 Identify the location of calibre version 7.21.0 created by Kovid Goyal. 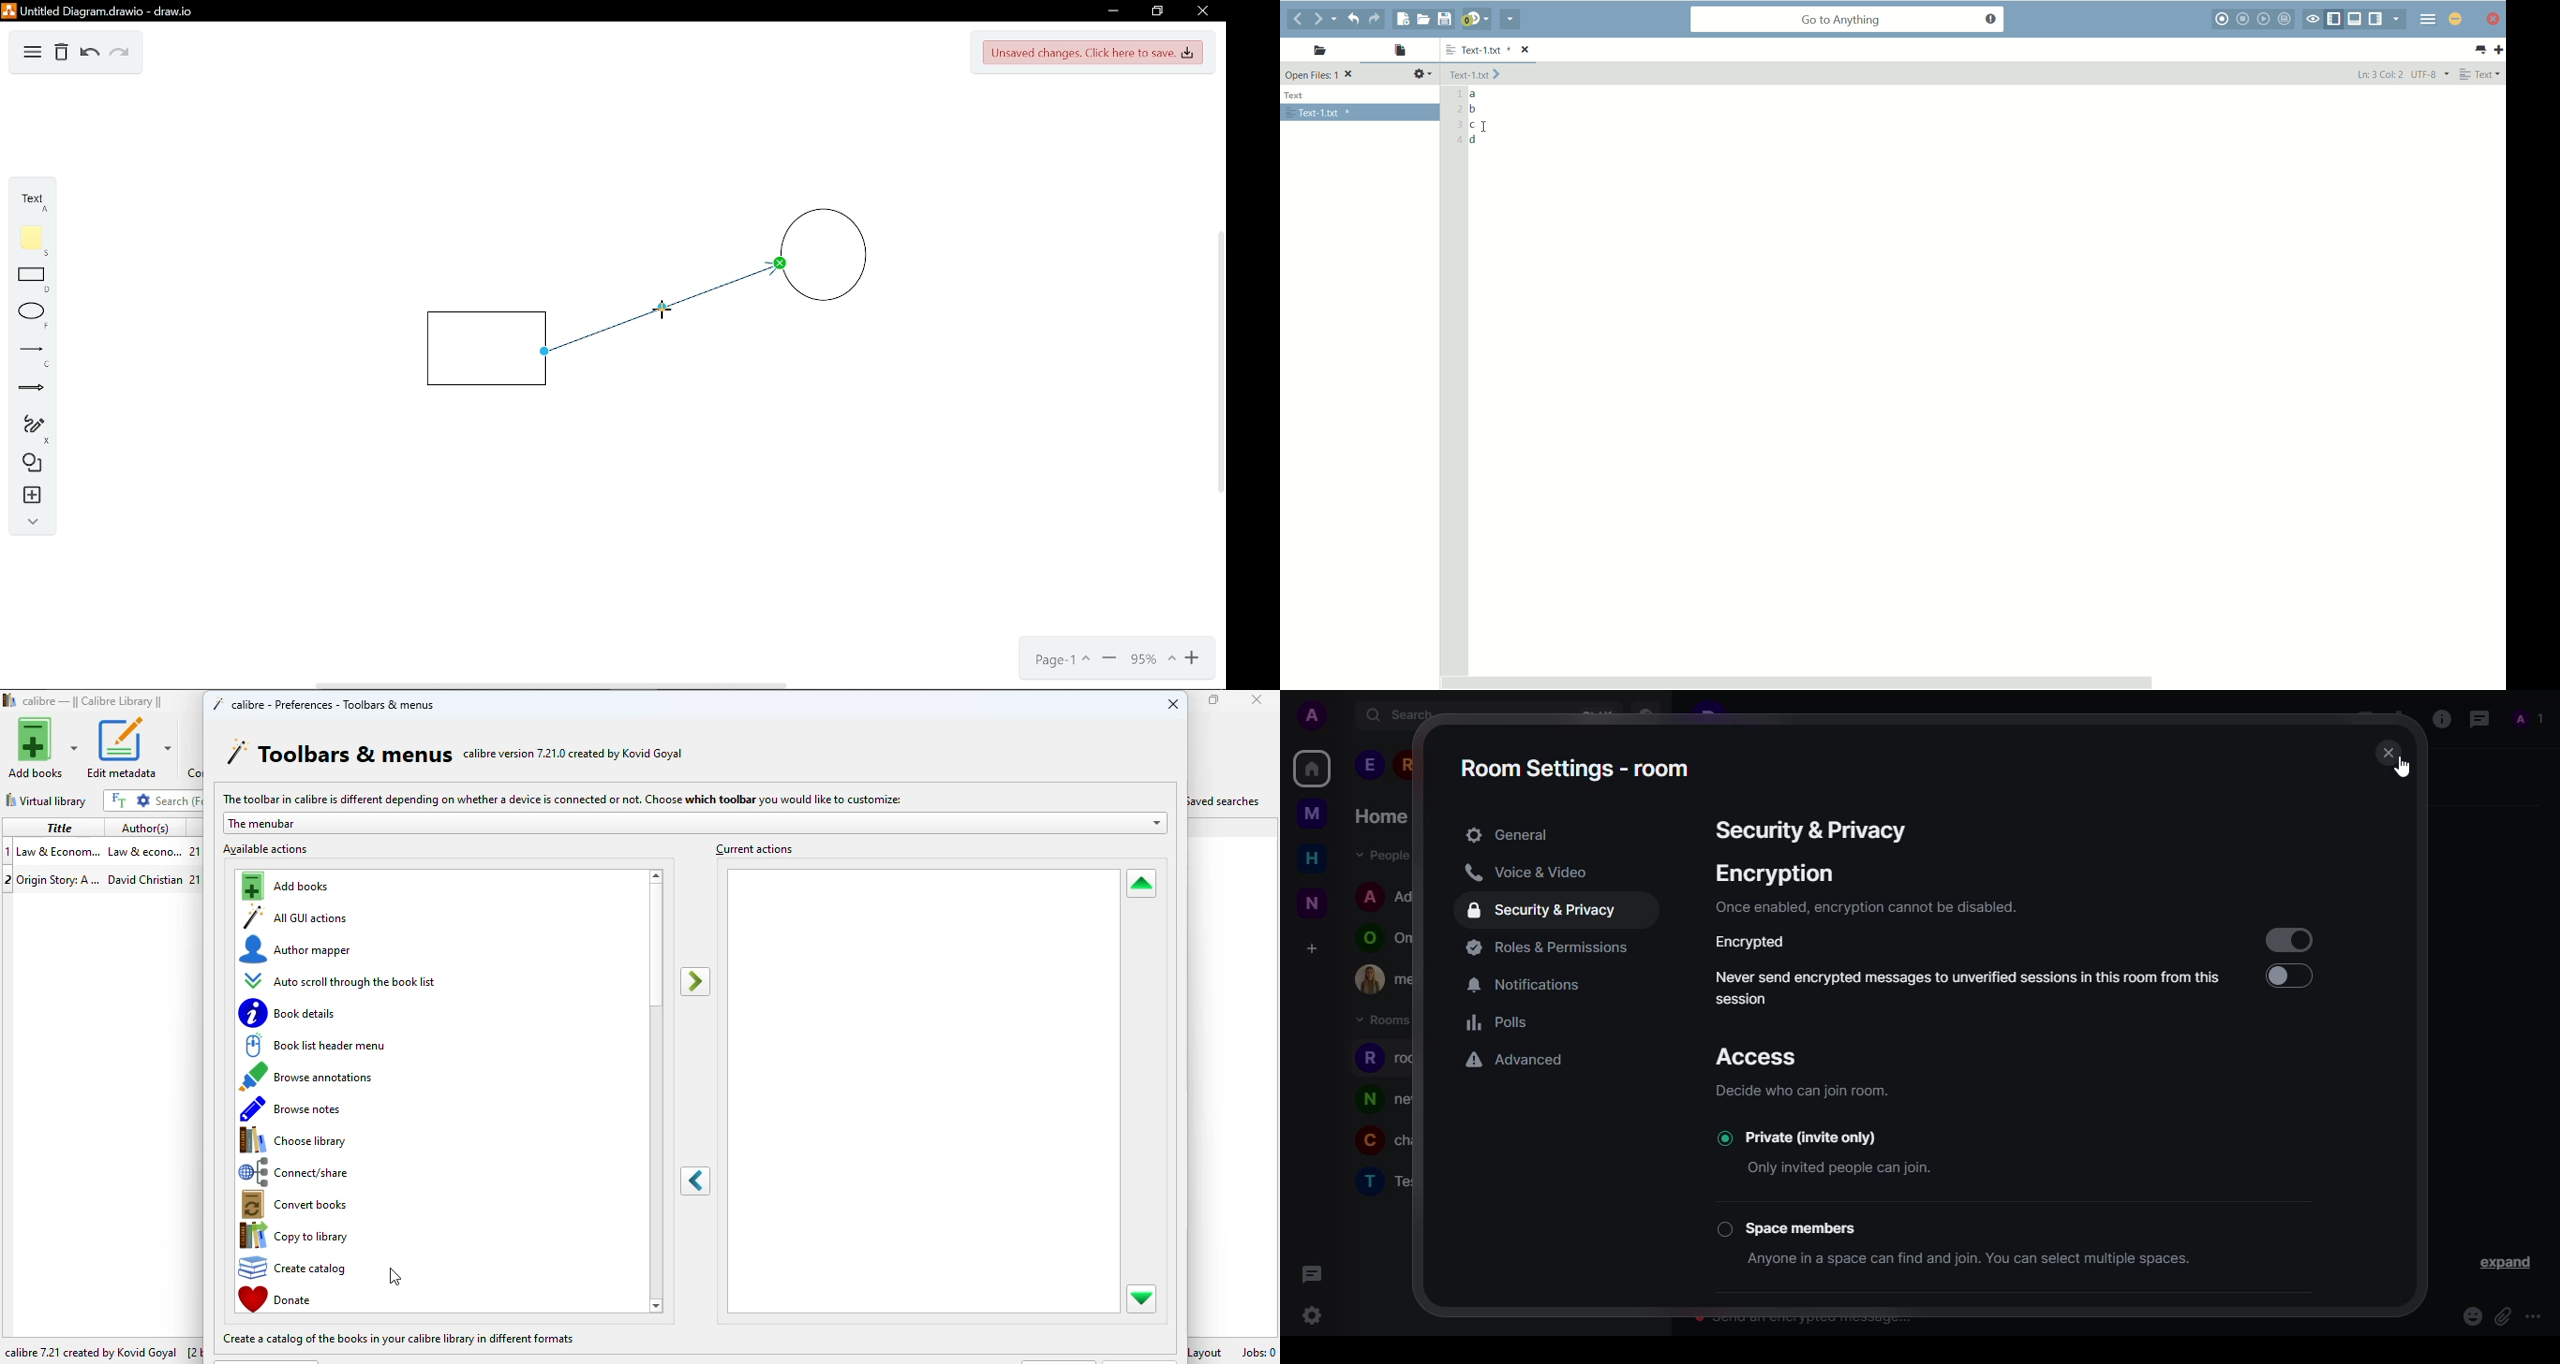
(573, 753).